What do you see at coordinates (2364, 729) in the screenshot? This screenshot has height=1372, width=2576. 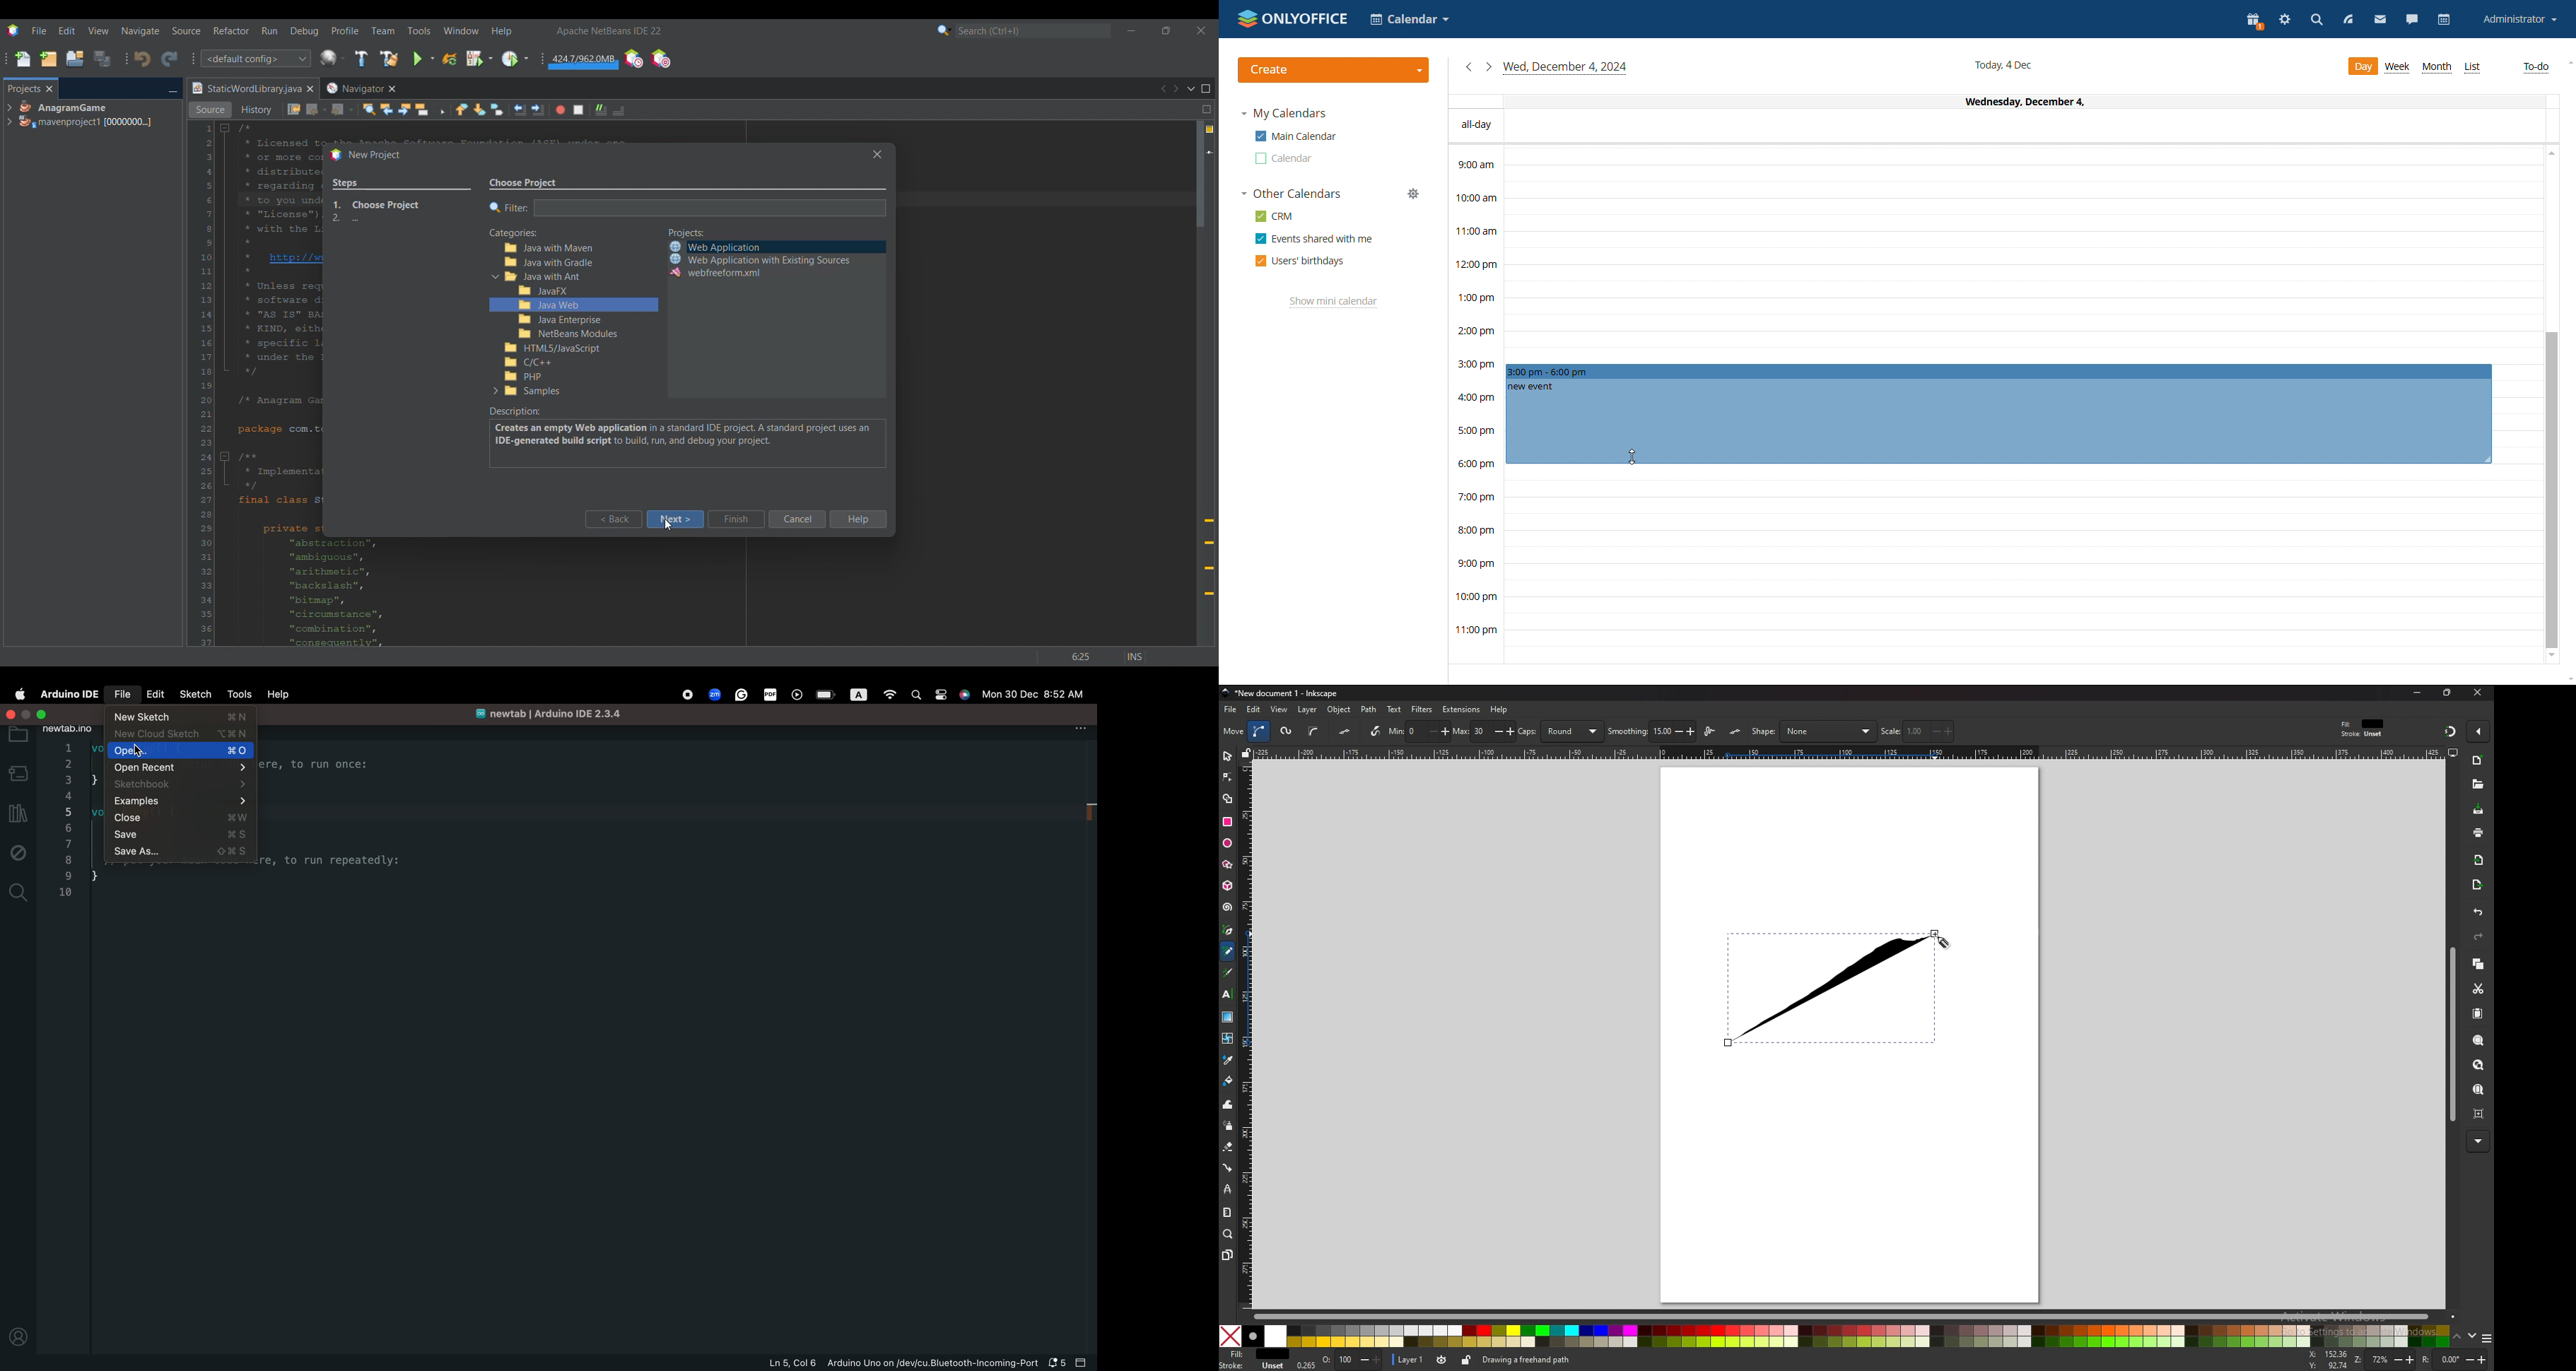 I see `fill and stroke` at bounding box center [2364, 729].